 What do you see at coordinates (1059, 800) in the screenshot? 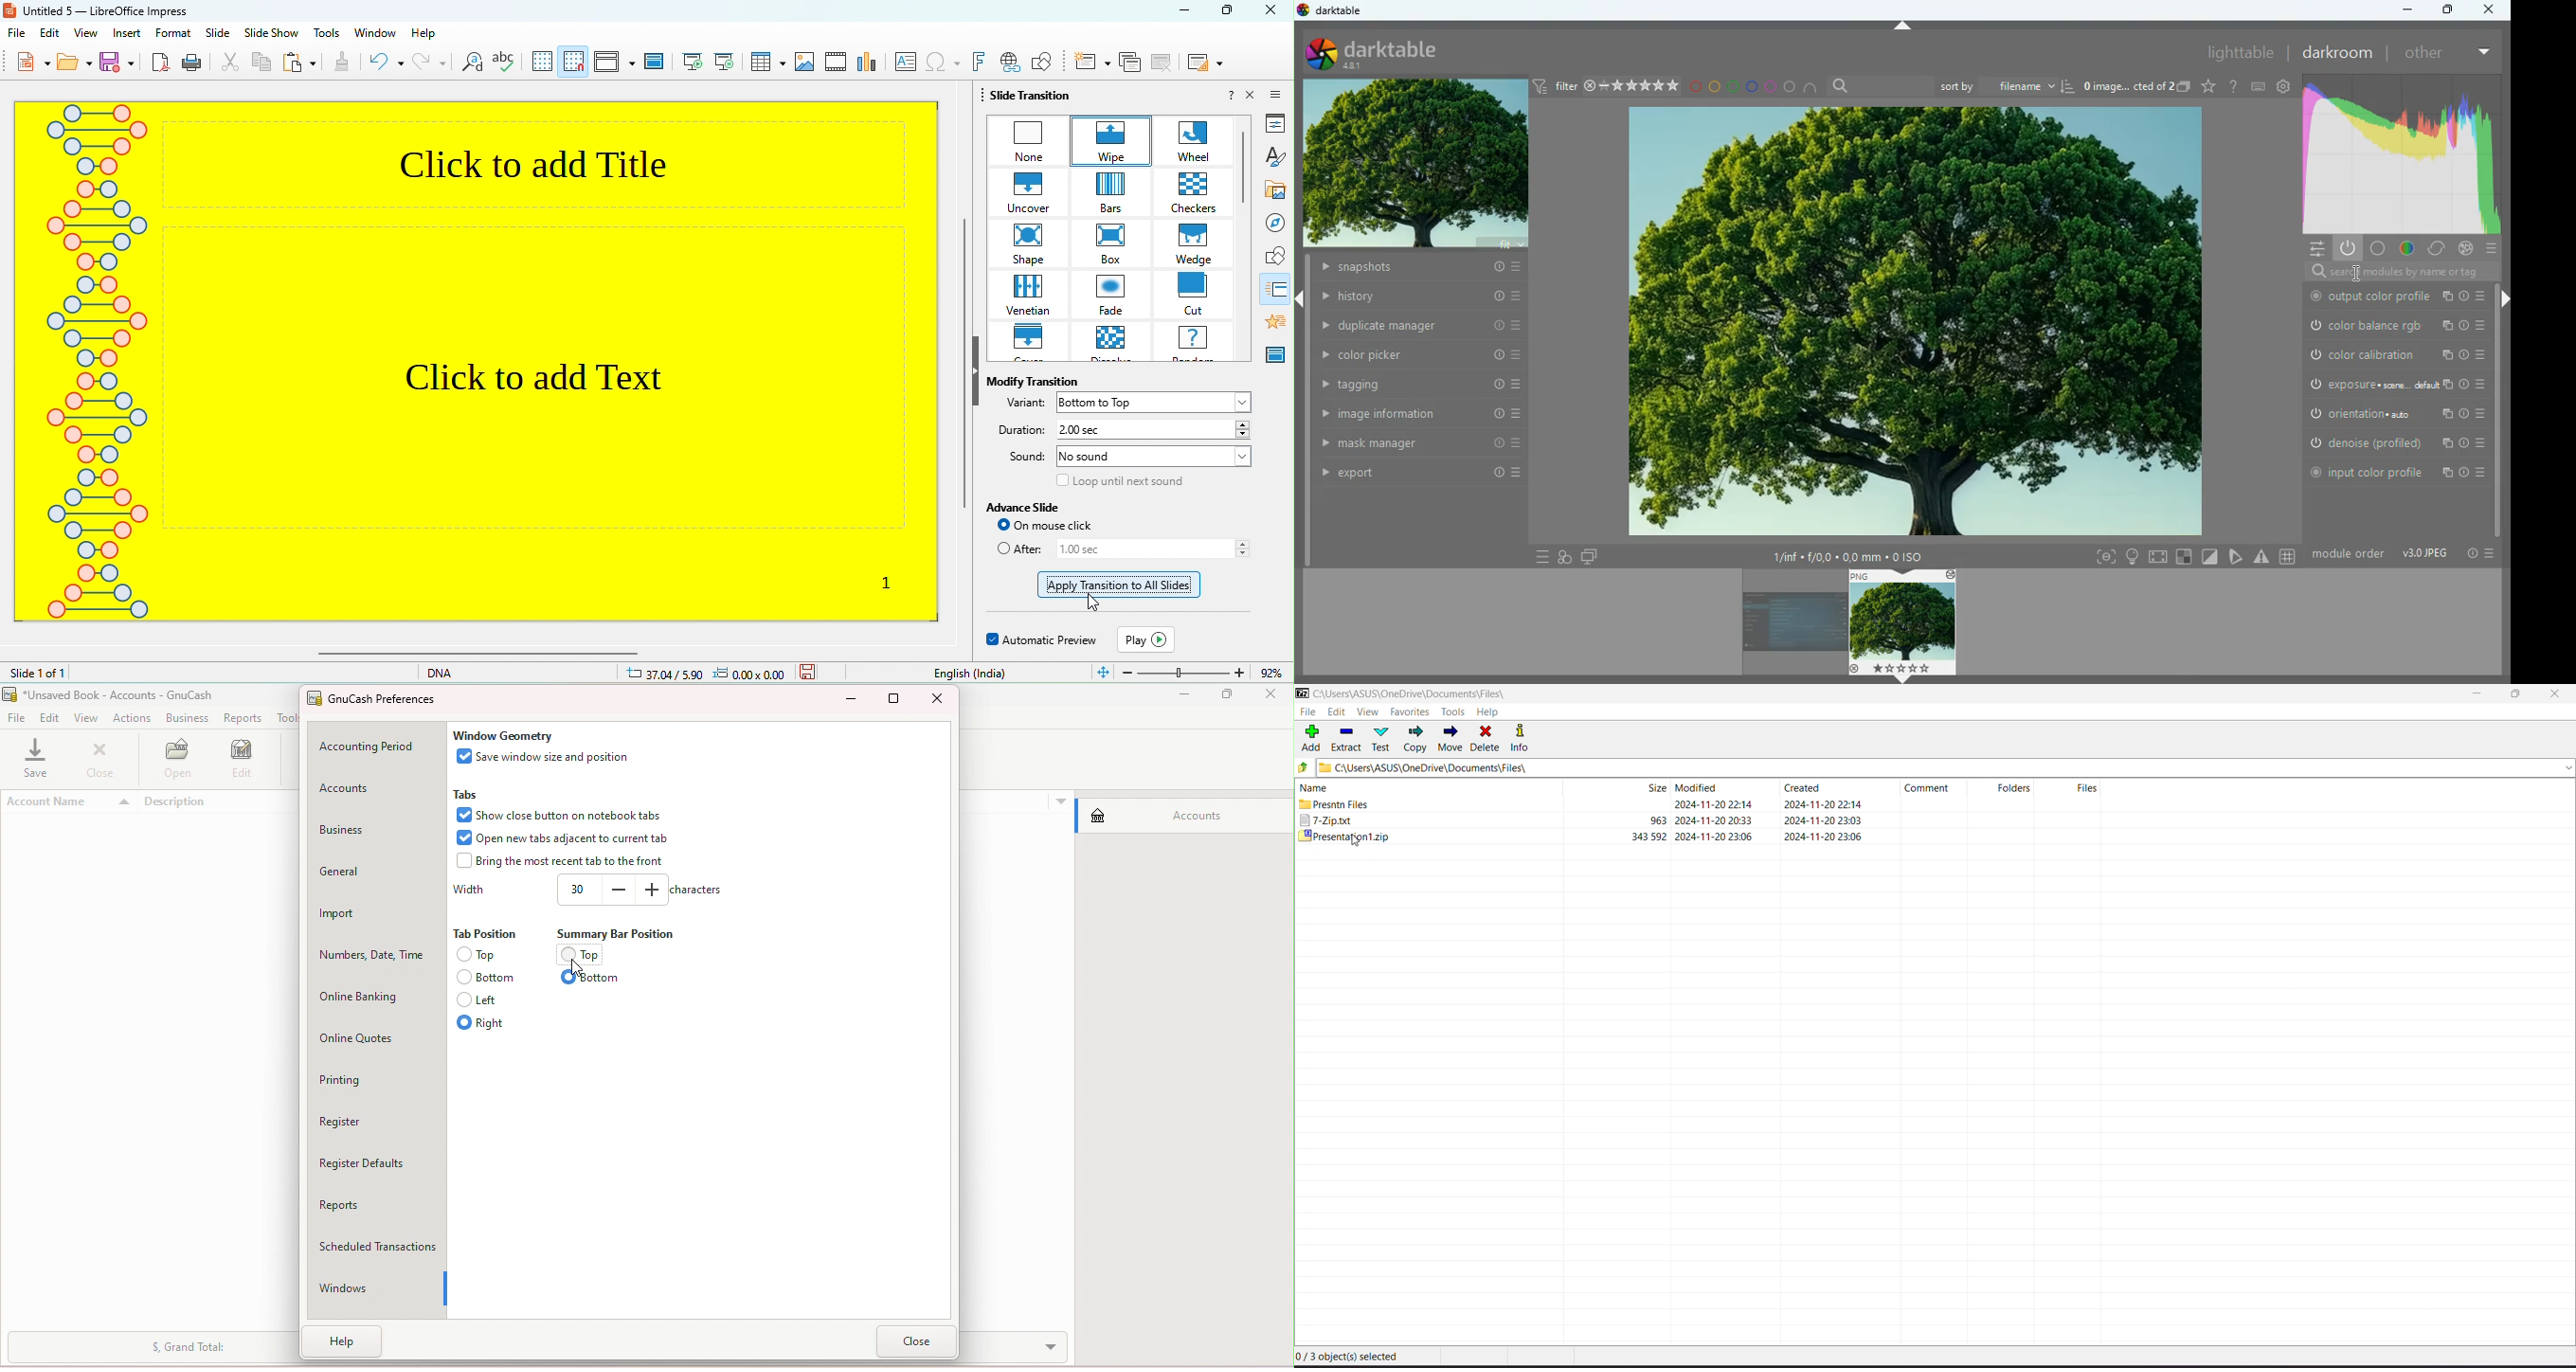
I see `More options` at bounding box center [1059, 800].